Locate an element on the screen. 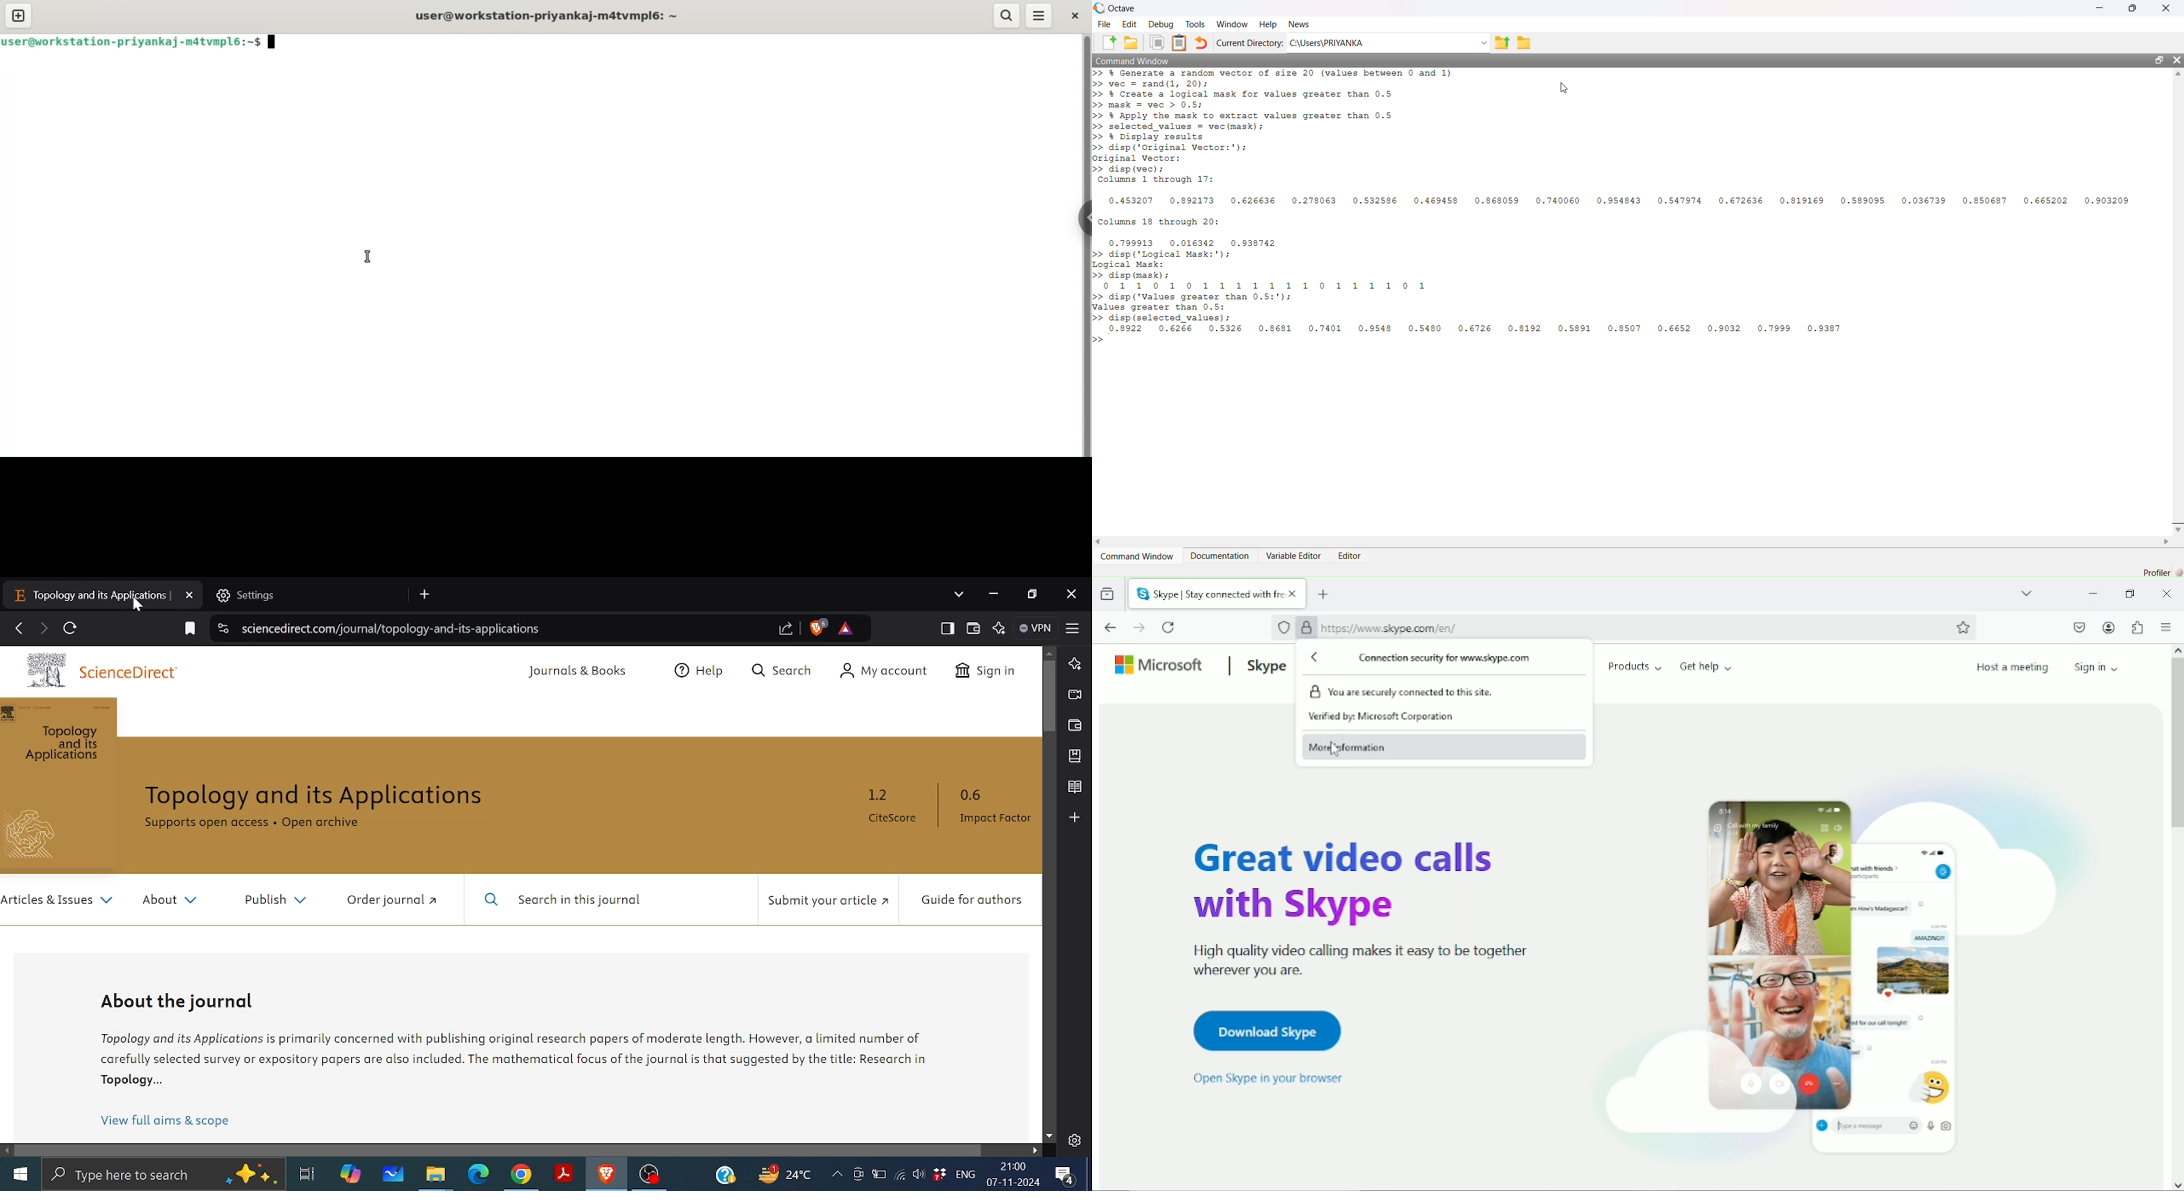  Extensions is located at coordinates (2137, 627).